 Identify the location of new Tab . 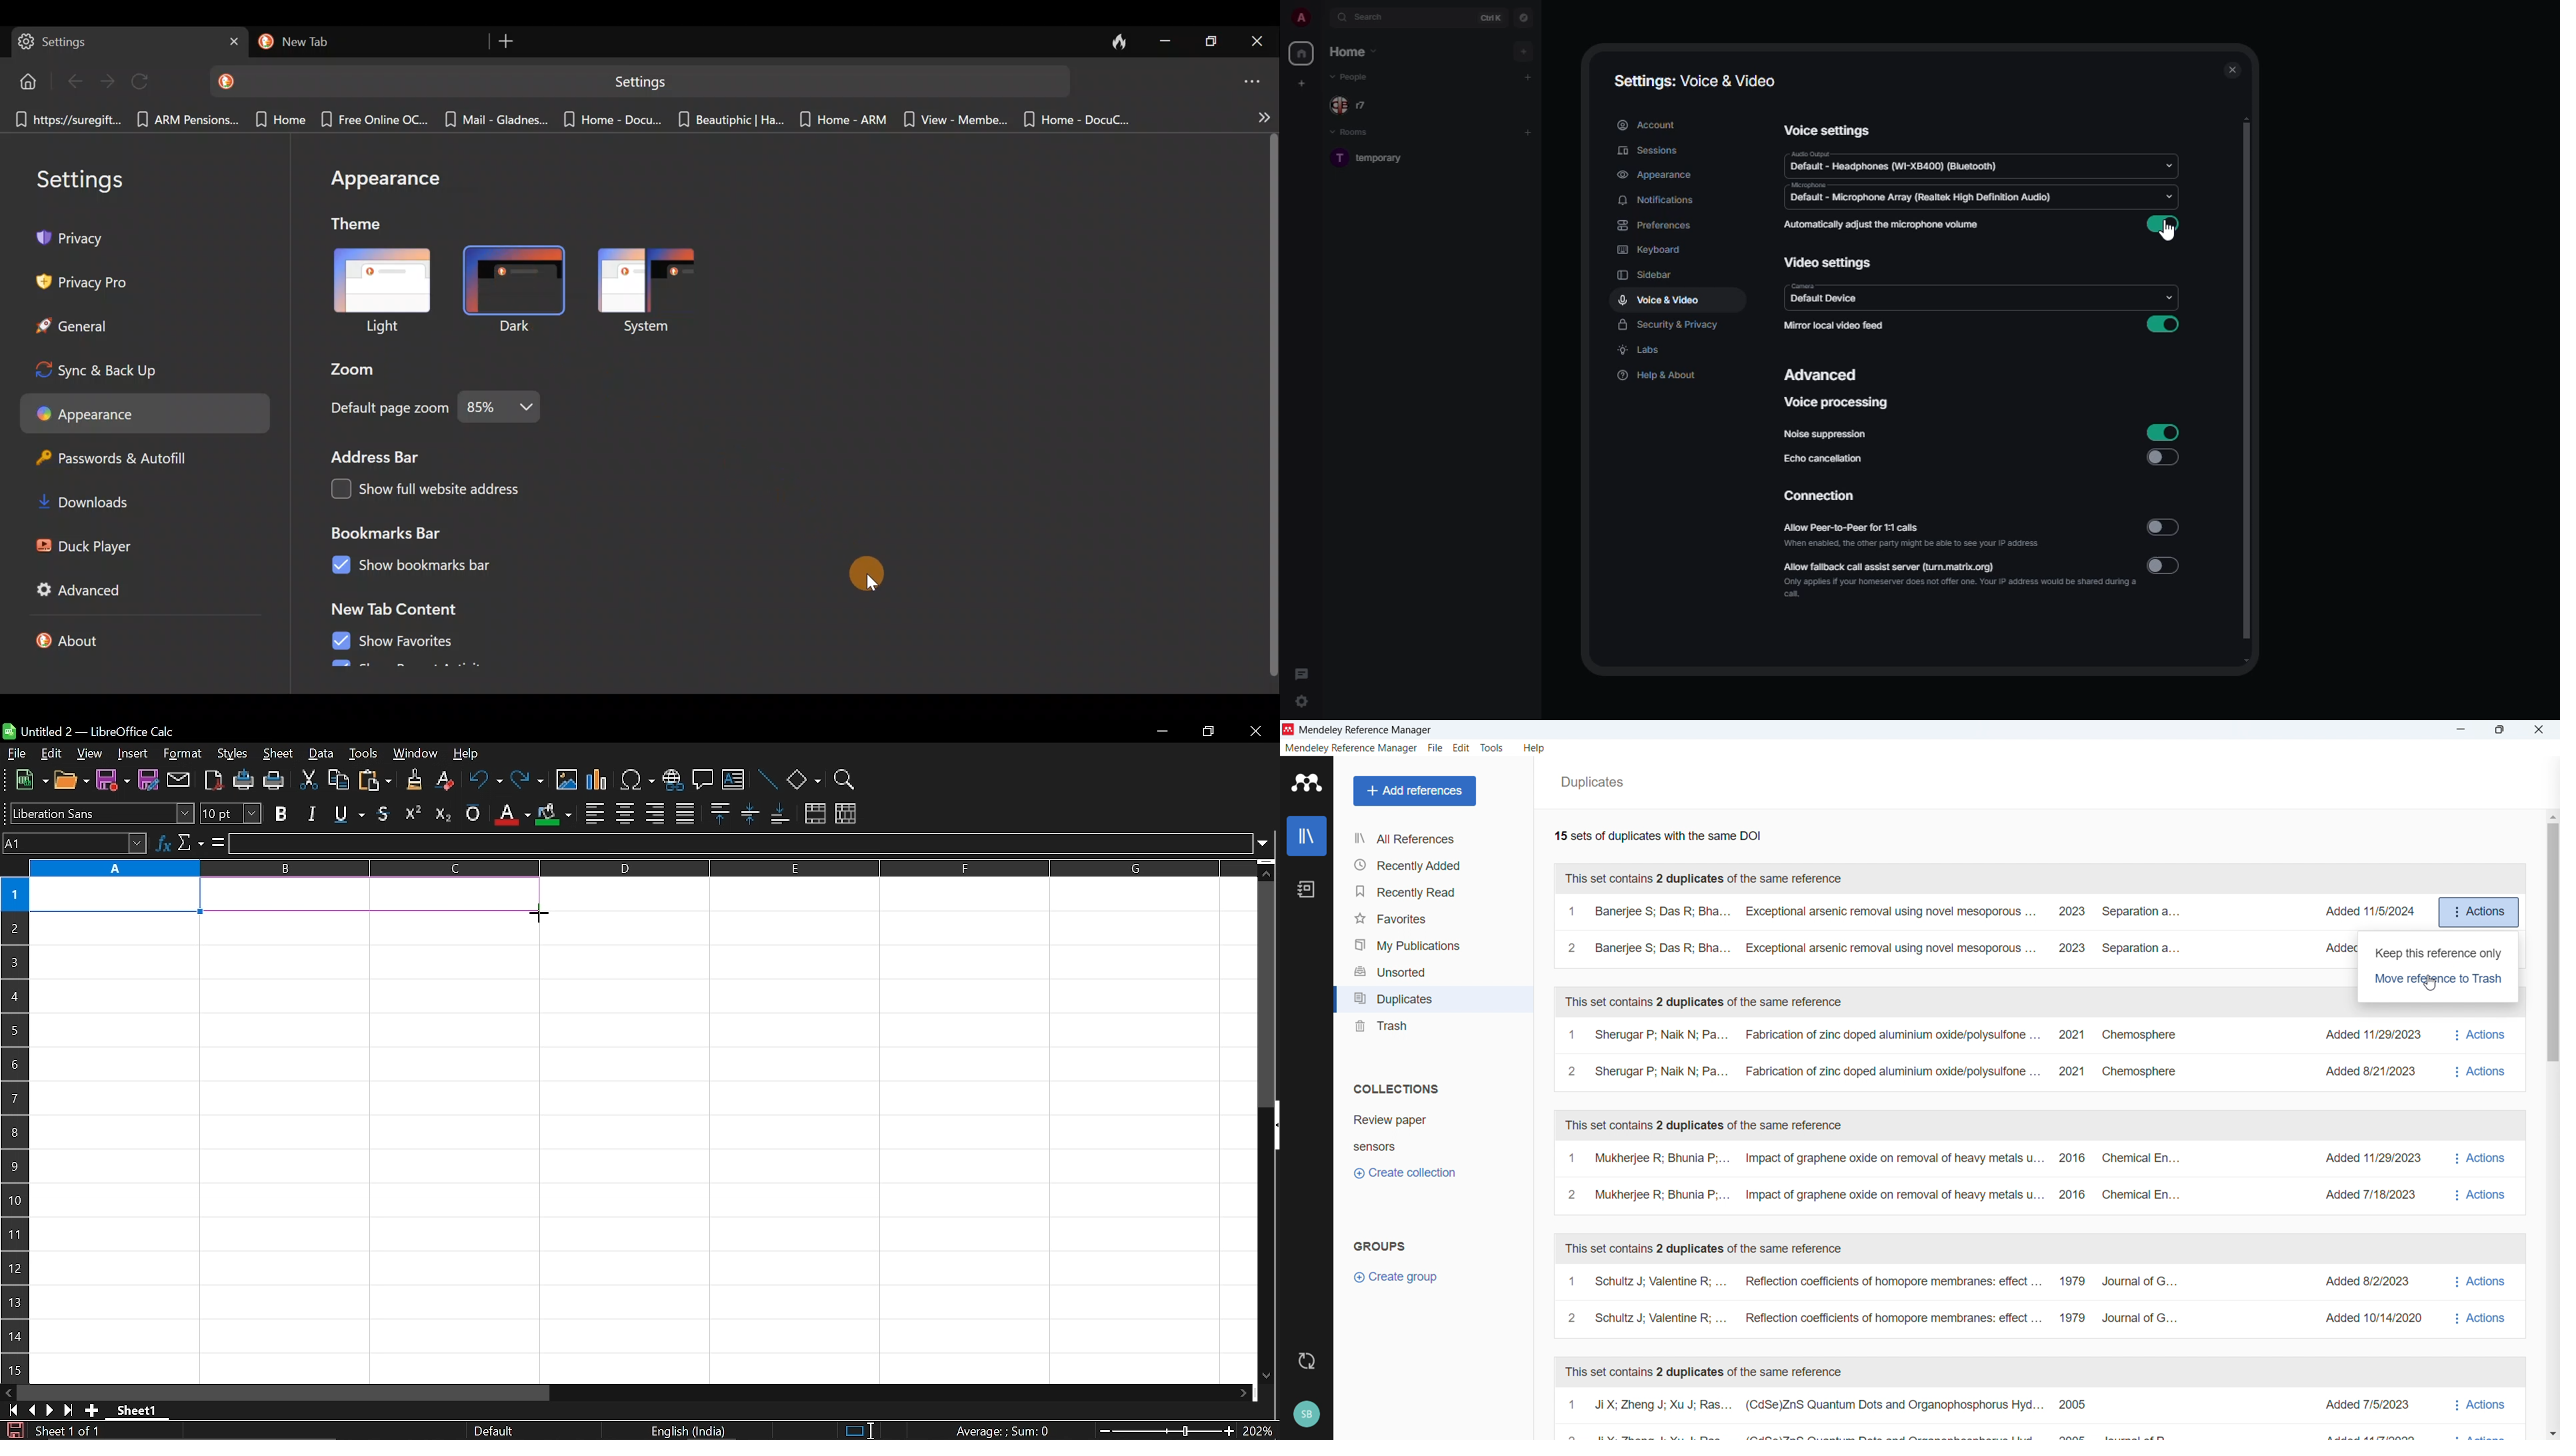
(369, 42).